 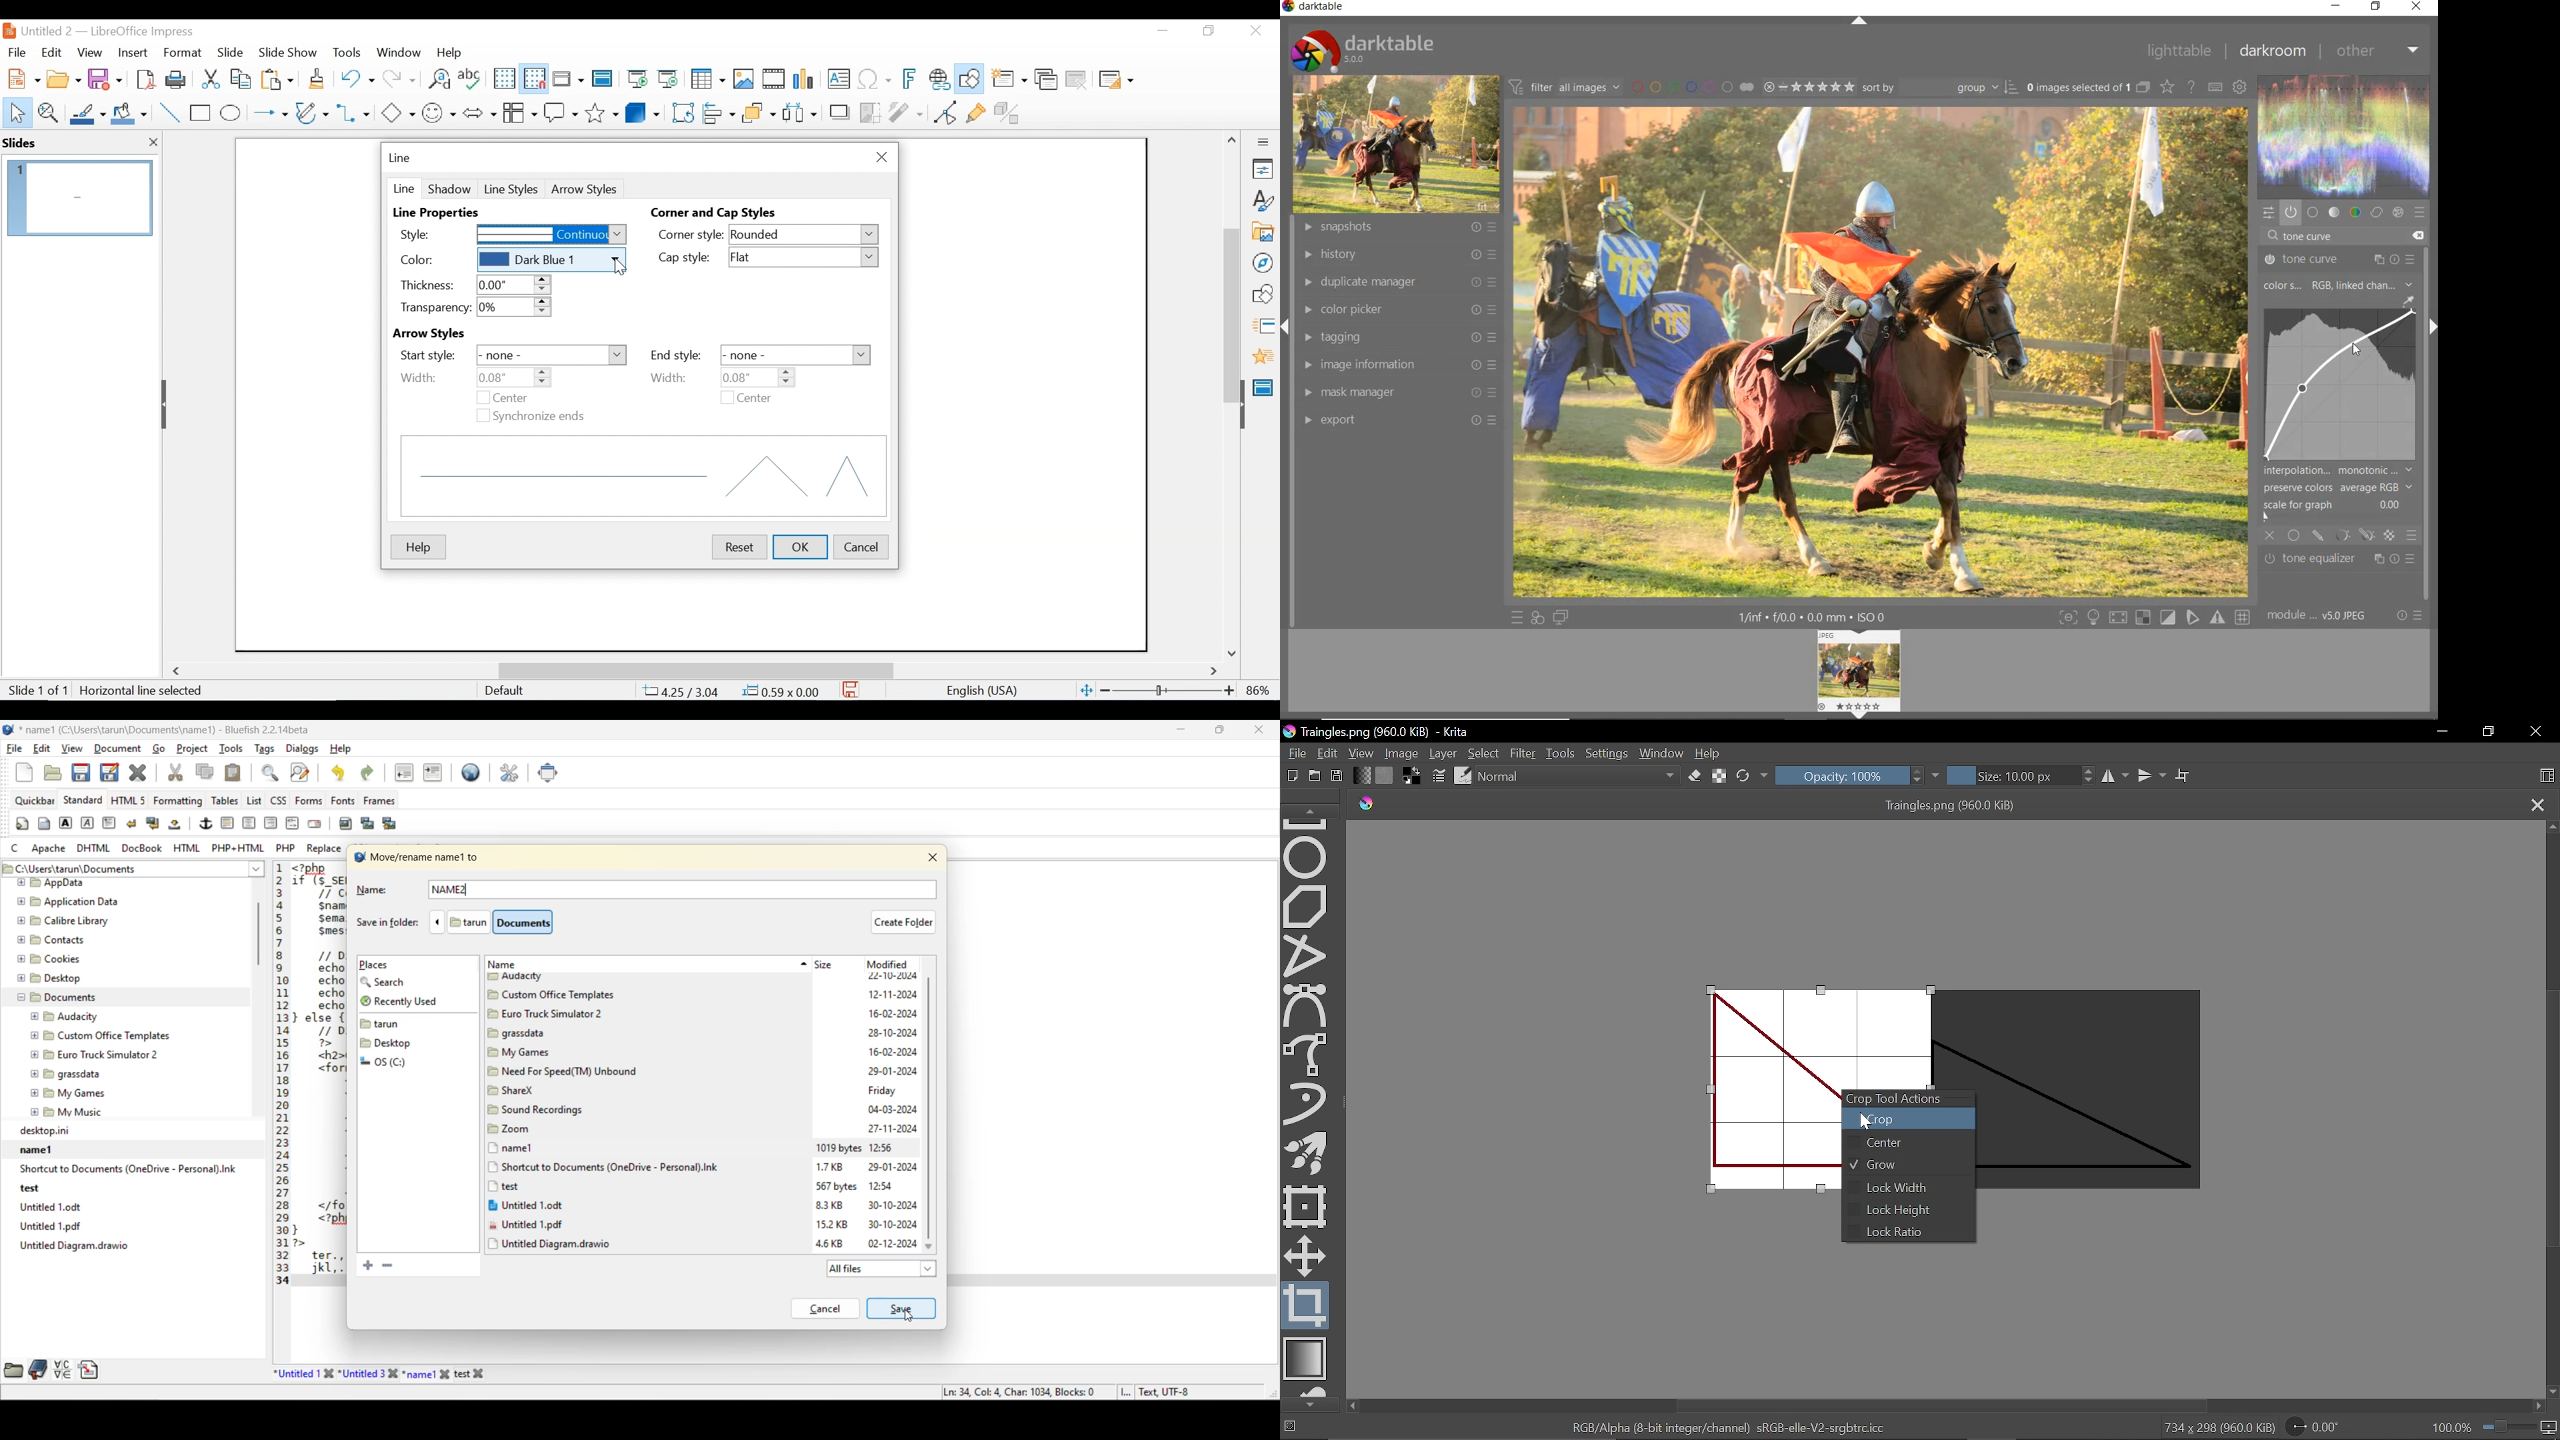 I want to click on Filter Image, so click(x=905, y=111).